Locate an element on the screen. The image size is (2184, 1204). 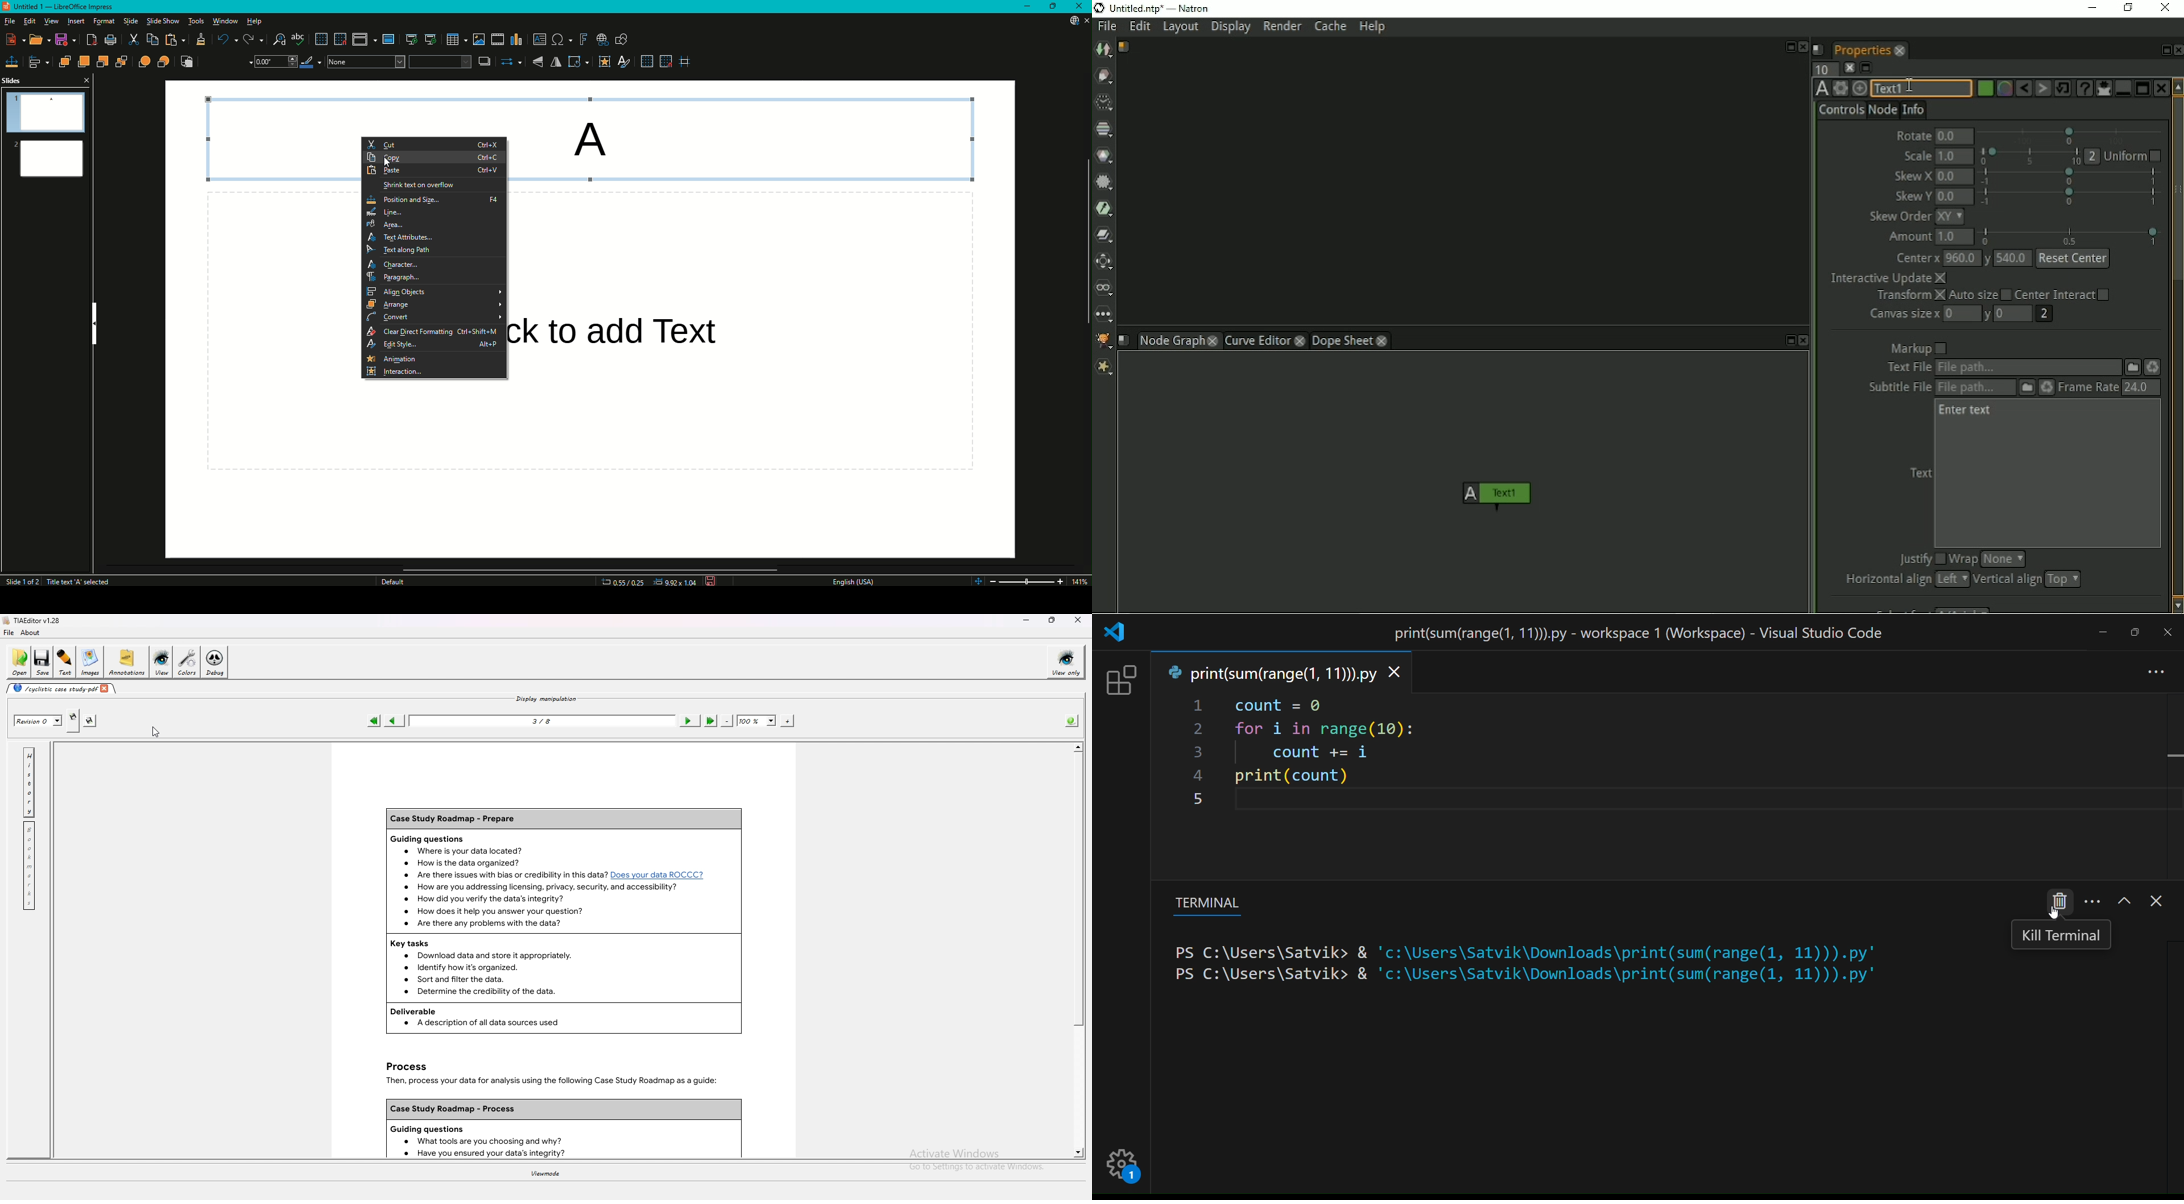
Zoom Out is located at coordinates (997, 580).